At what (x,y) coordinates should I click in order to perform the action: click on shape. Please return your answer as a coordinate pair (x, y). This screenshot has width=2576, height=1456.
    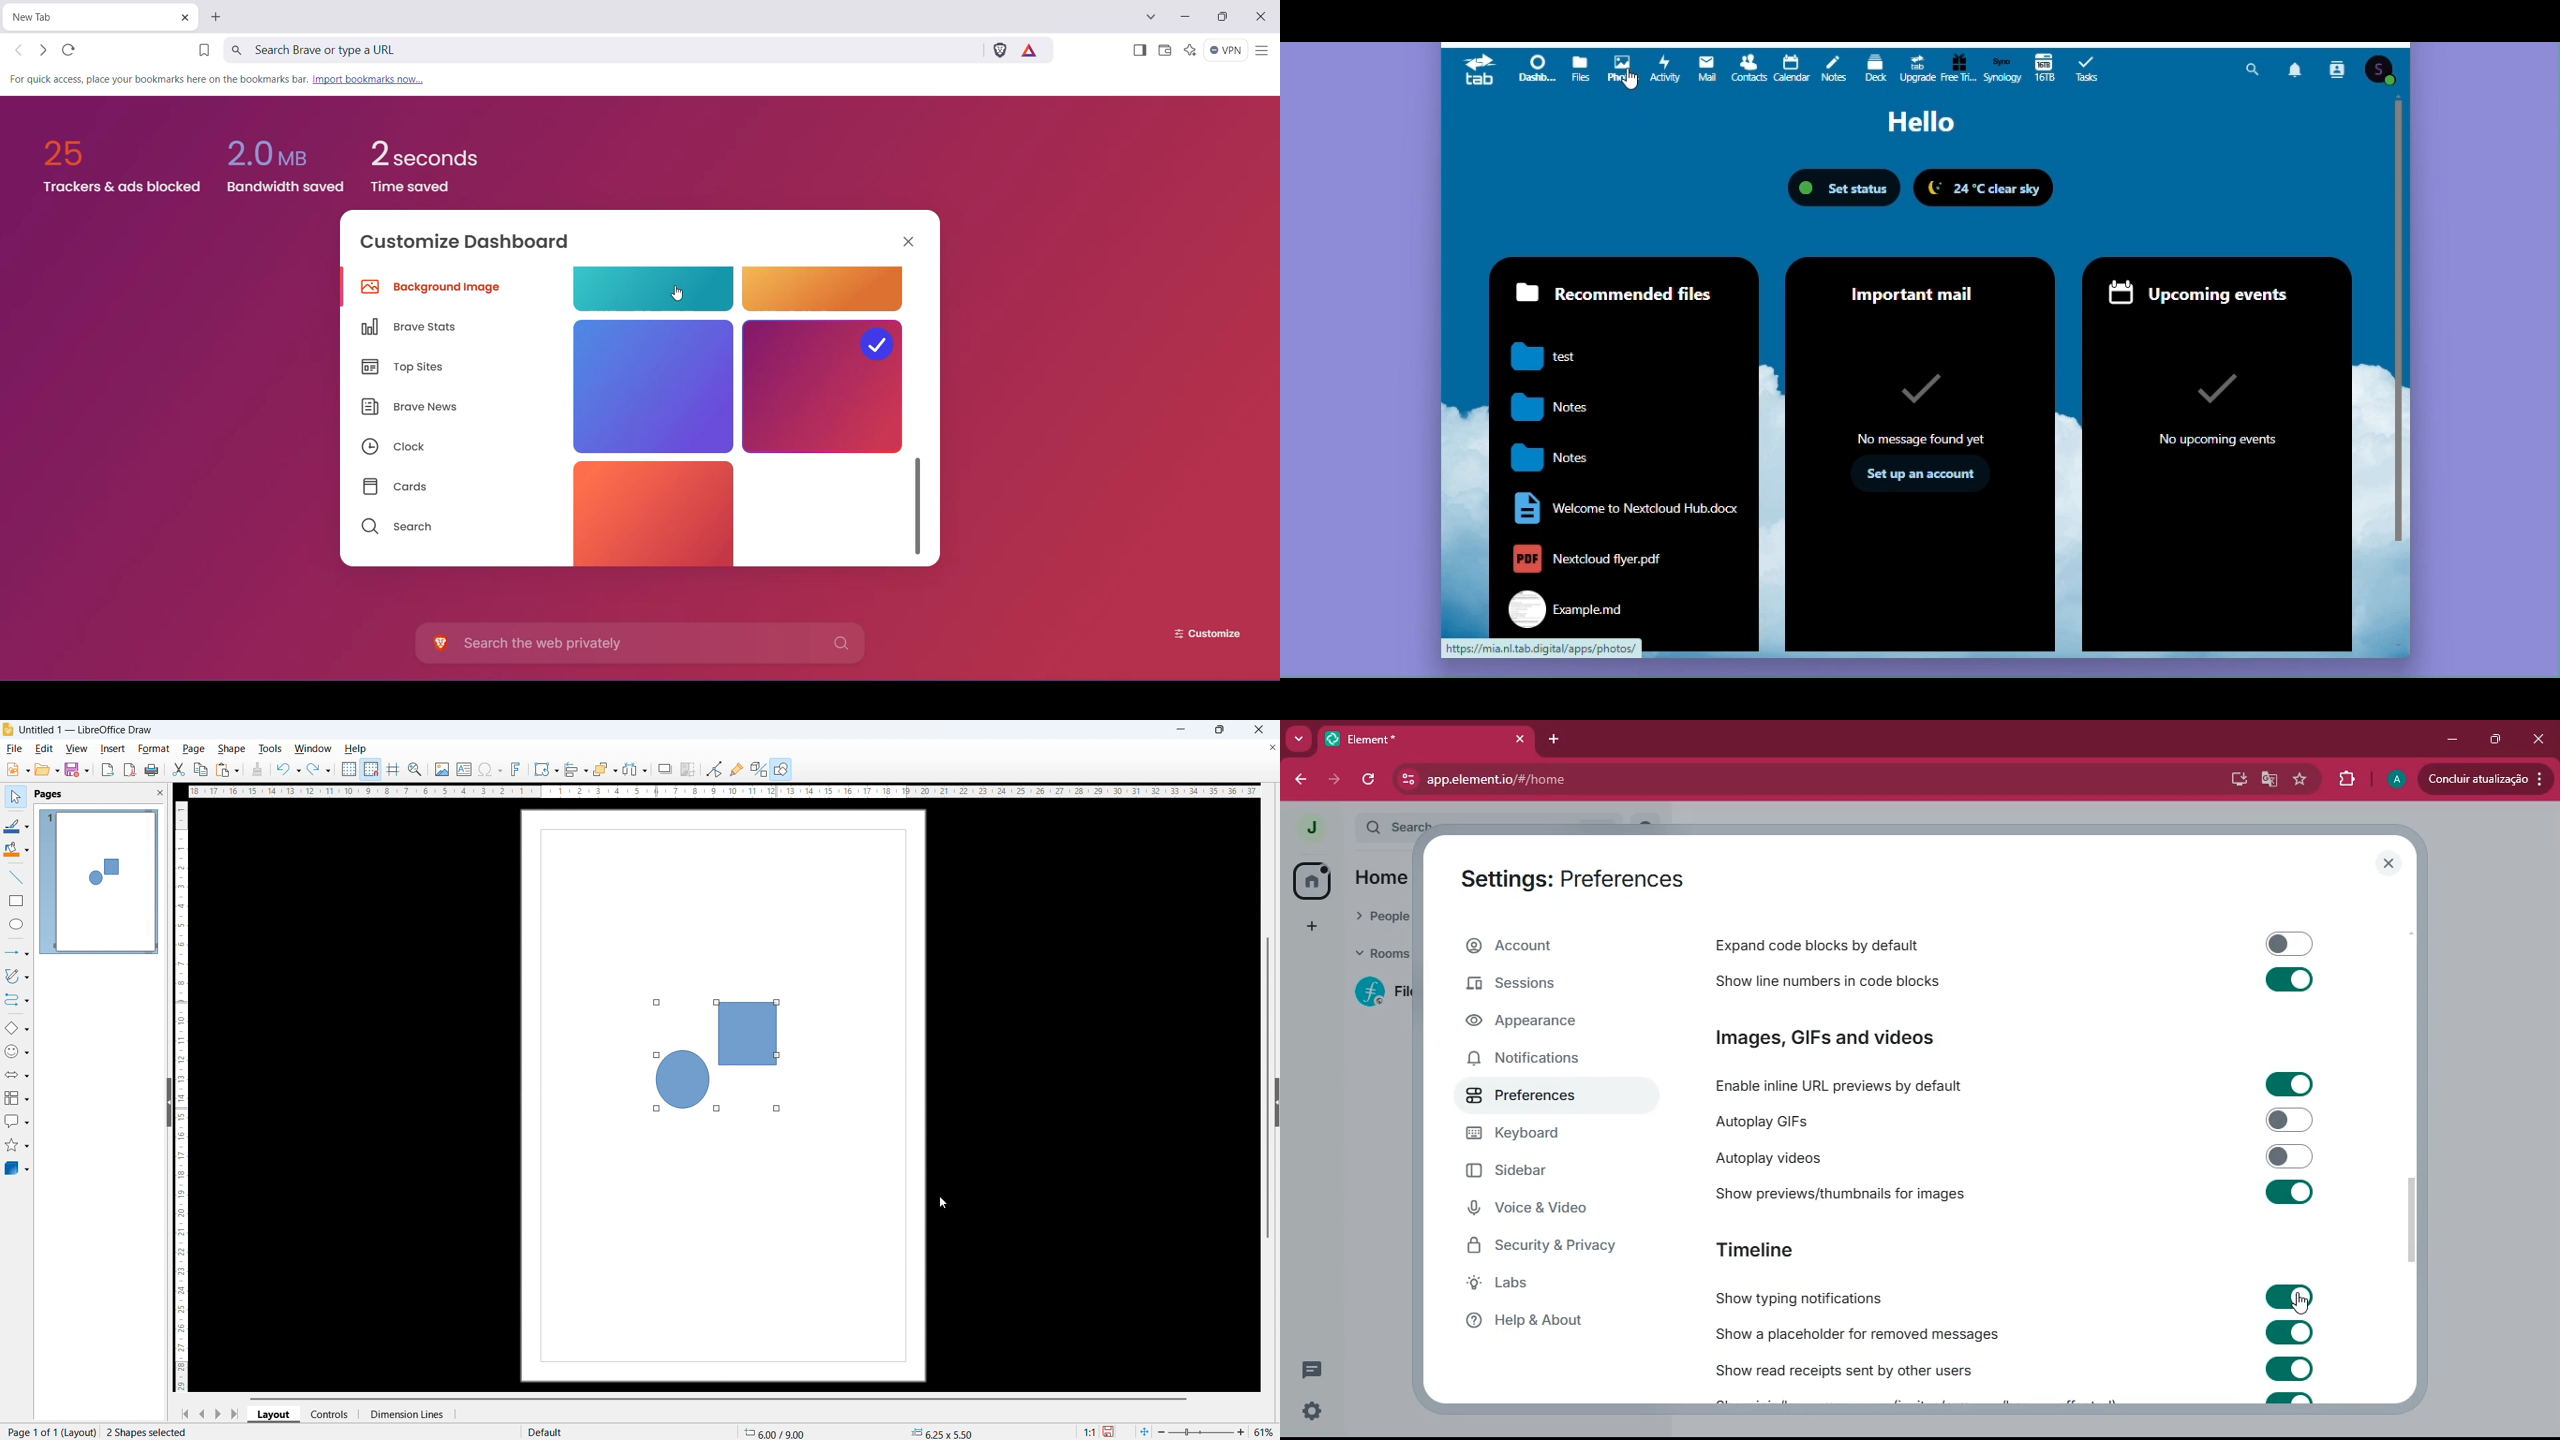
    Looking at the image, I should click on (232, 749).